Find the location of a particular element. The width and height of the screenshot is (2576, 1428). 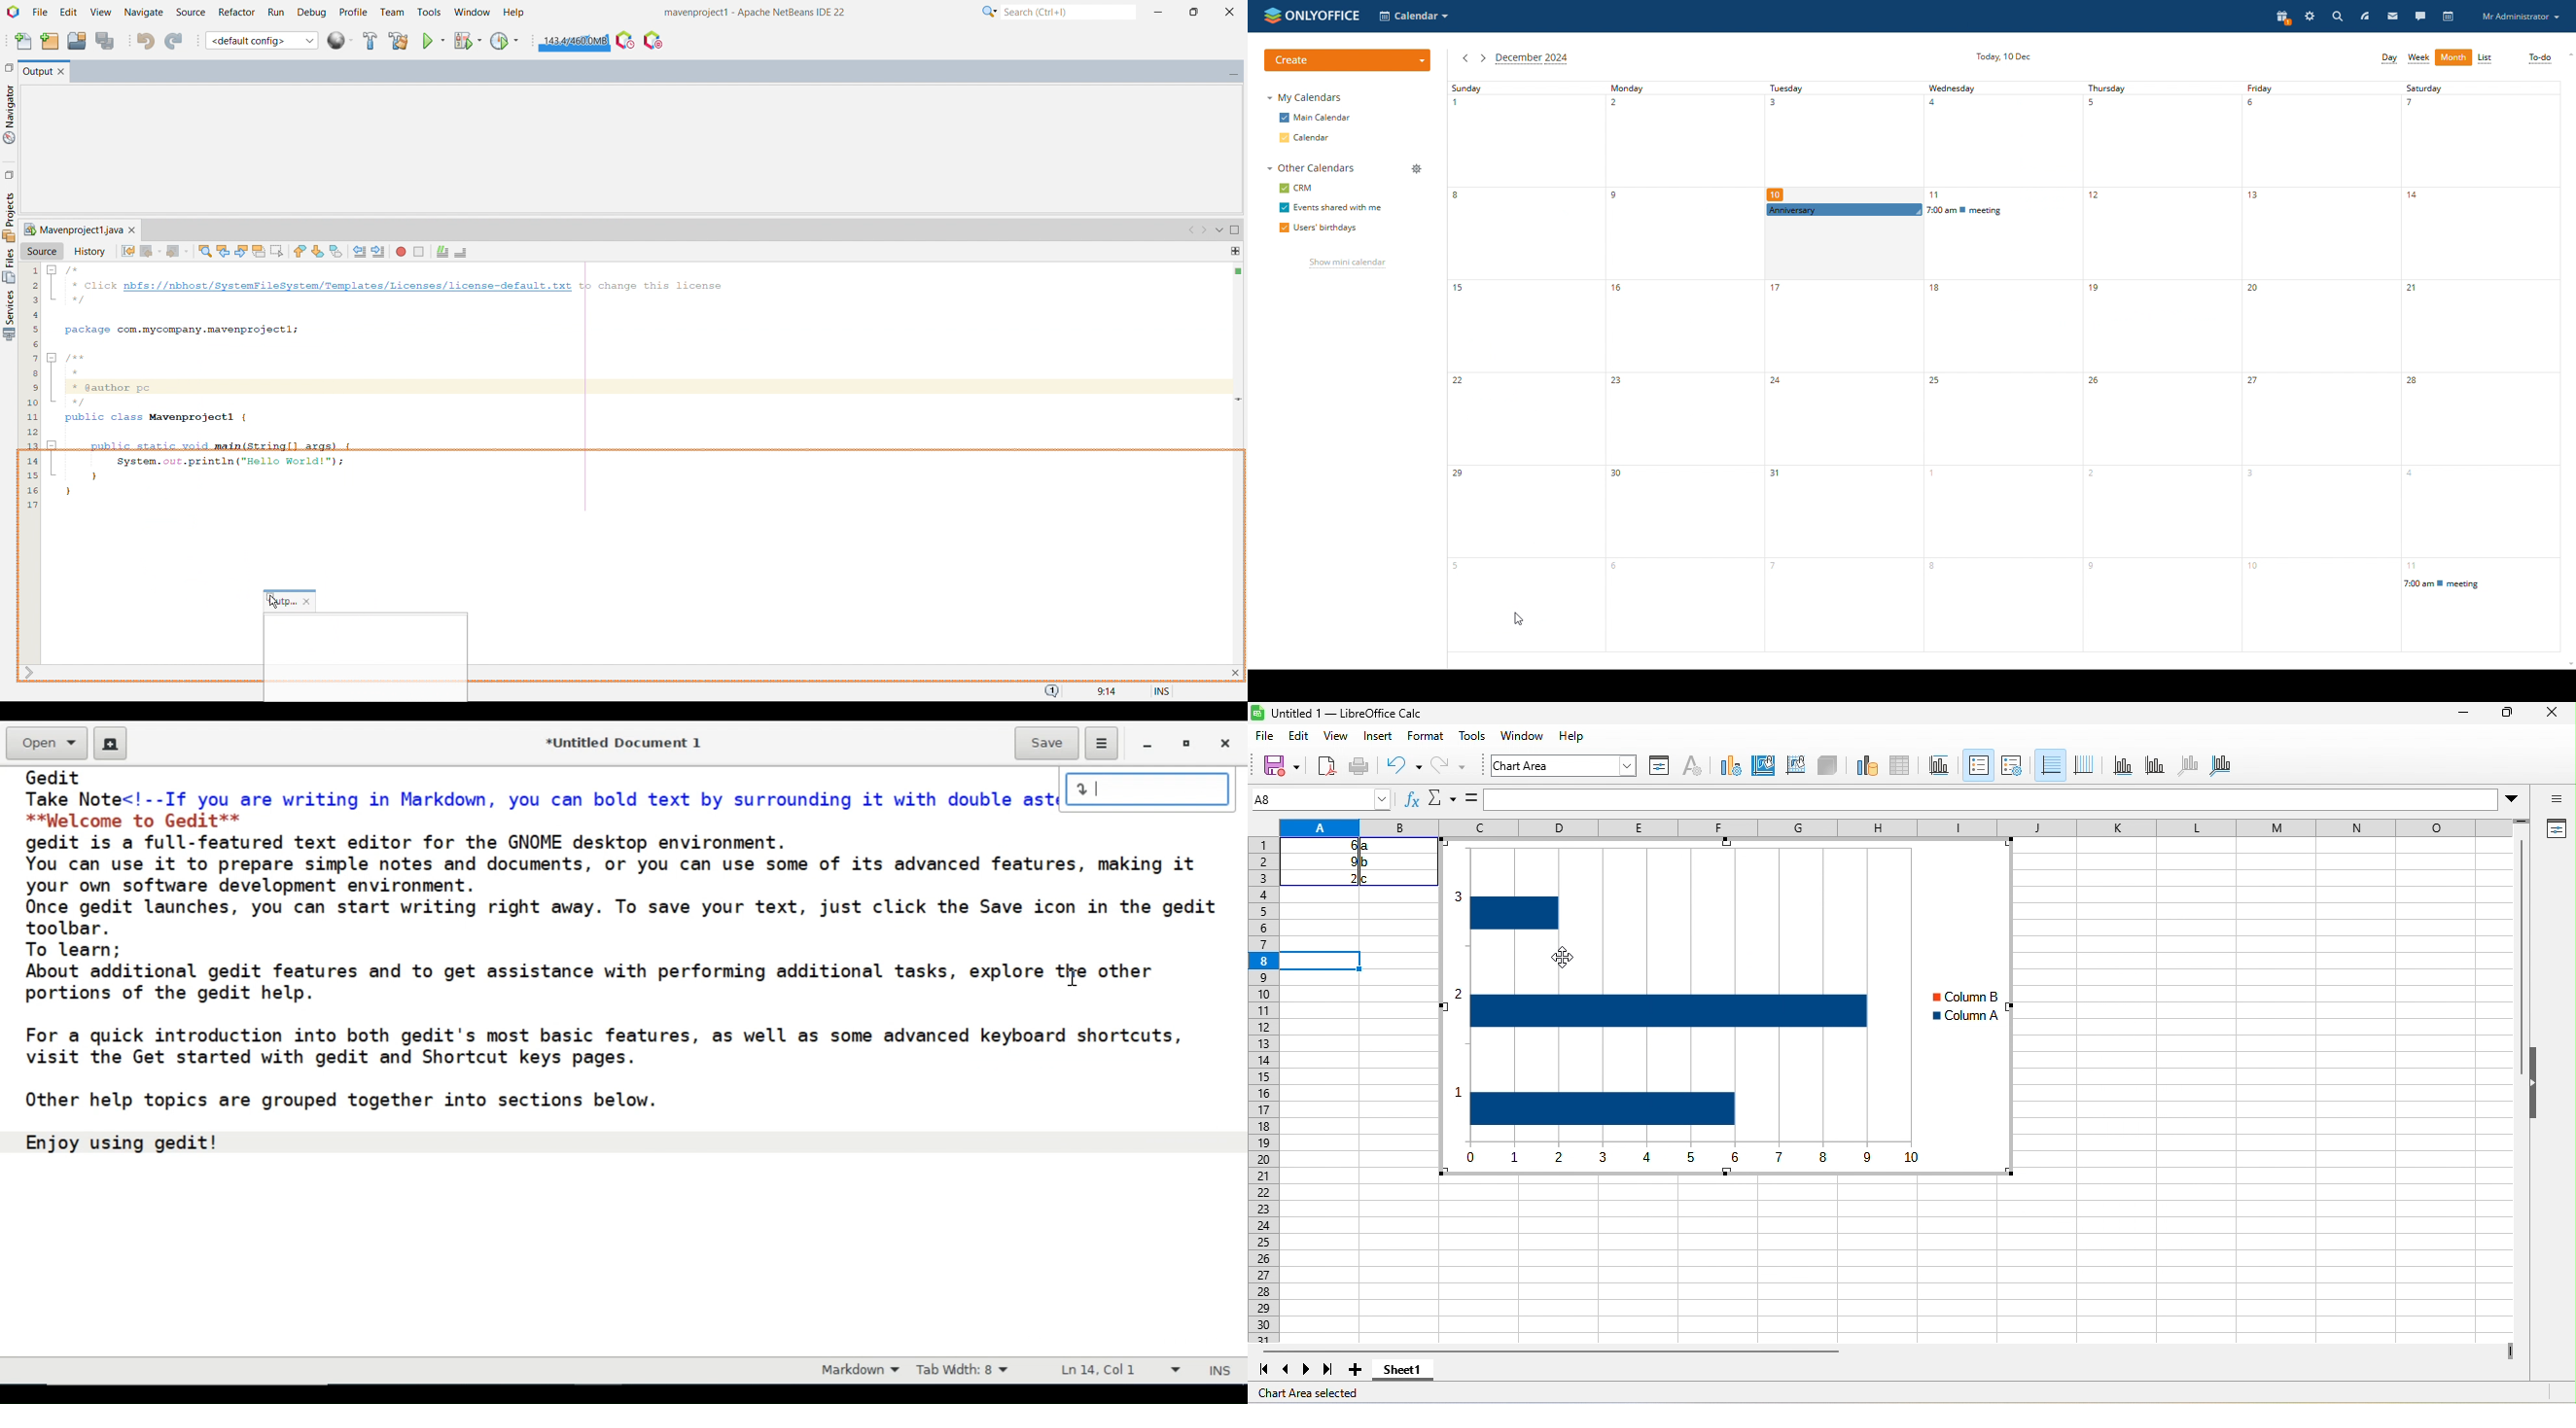

hide is located at coordinates (2537, 1089).